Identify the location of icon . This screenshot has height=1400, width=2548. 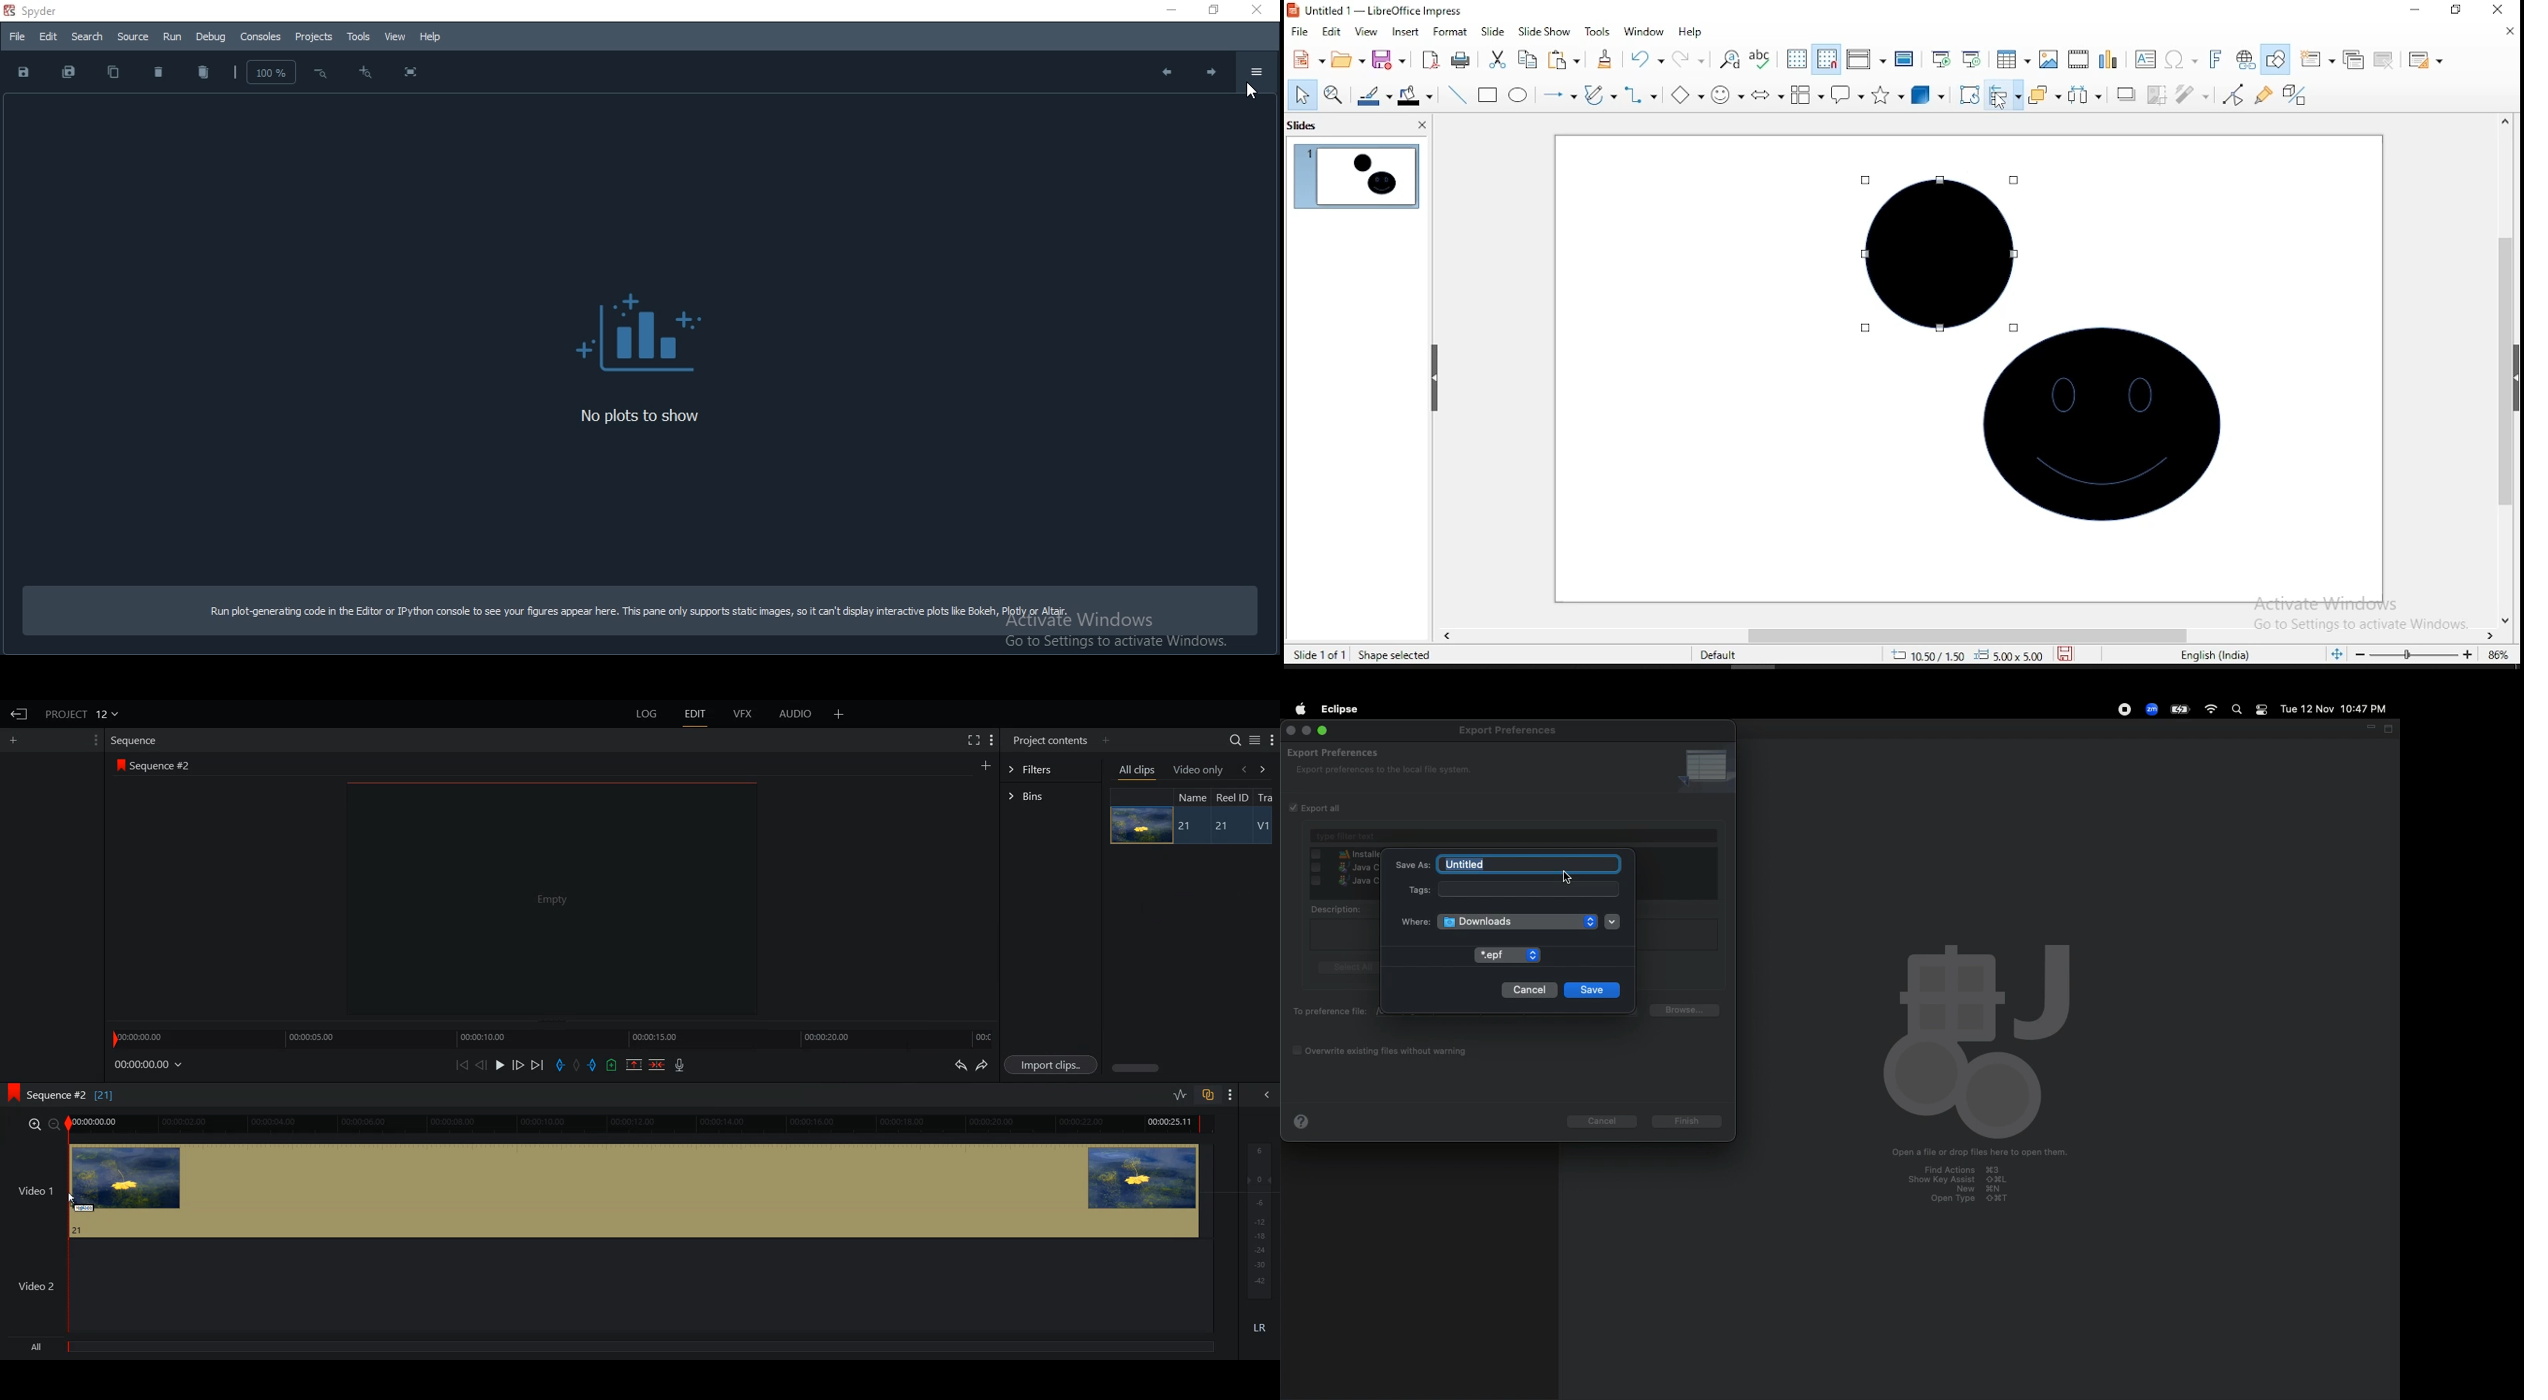
(1705, 768).